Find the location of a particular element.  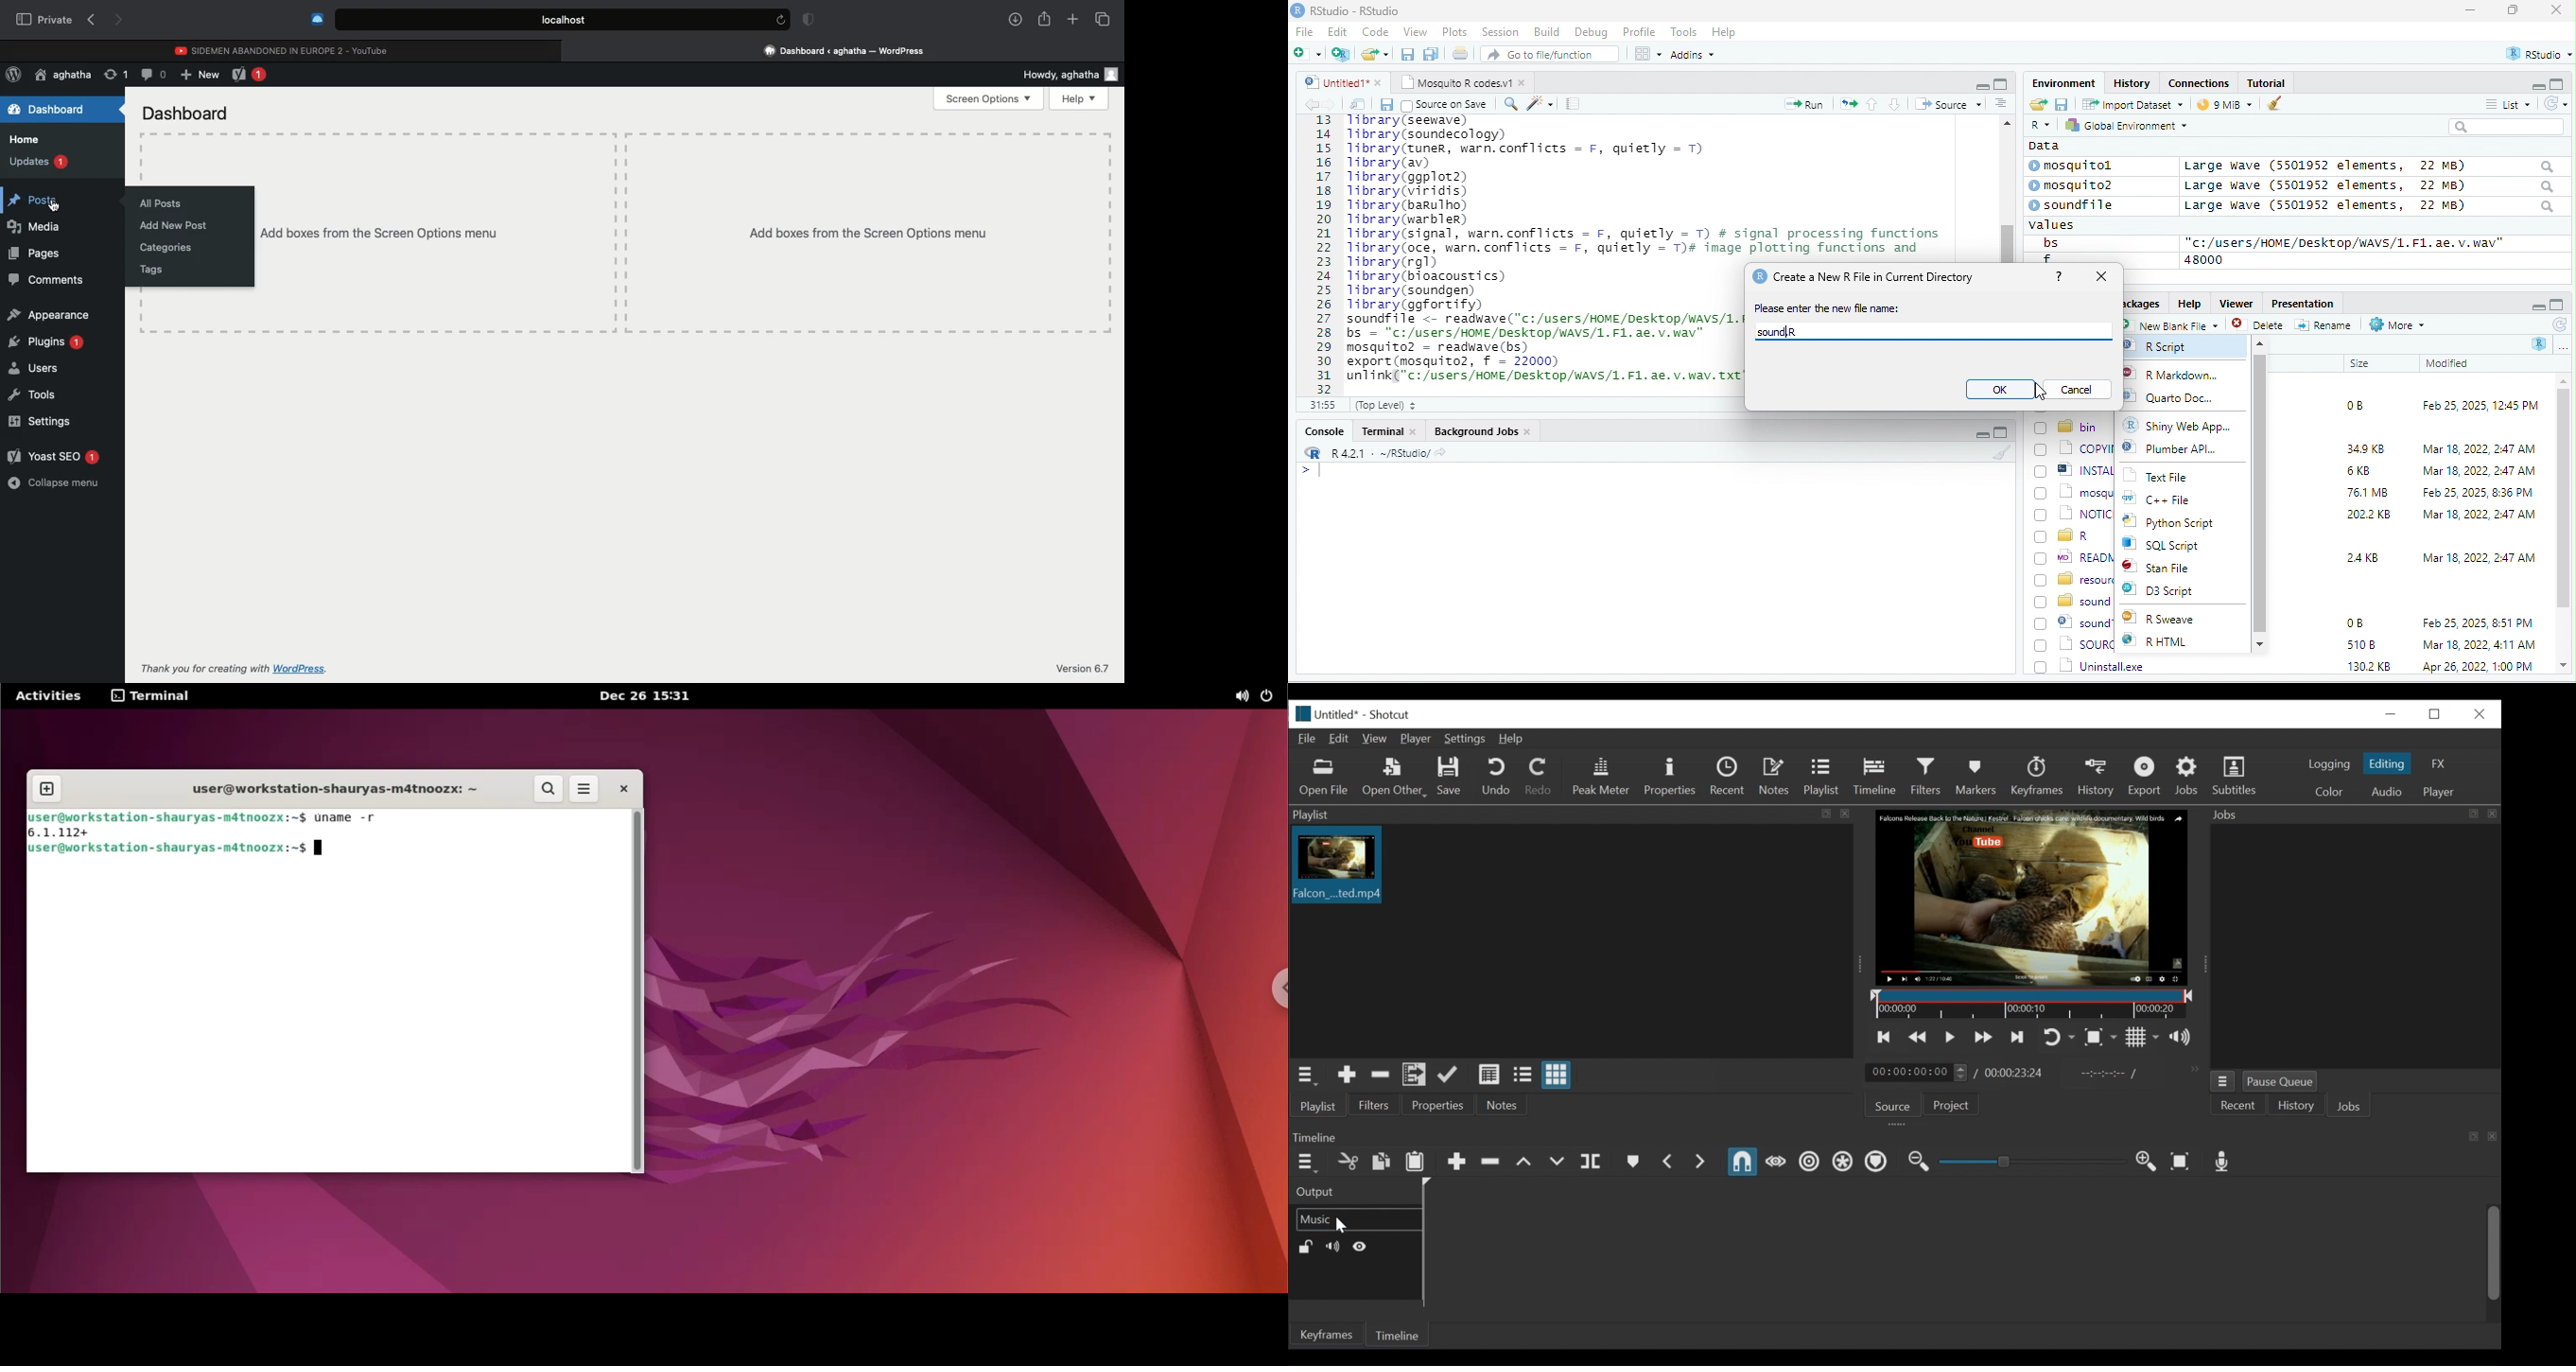

In point is located at coordinates (2109, 1075).